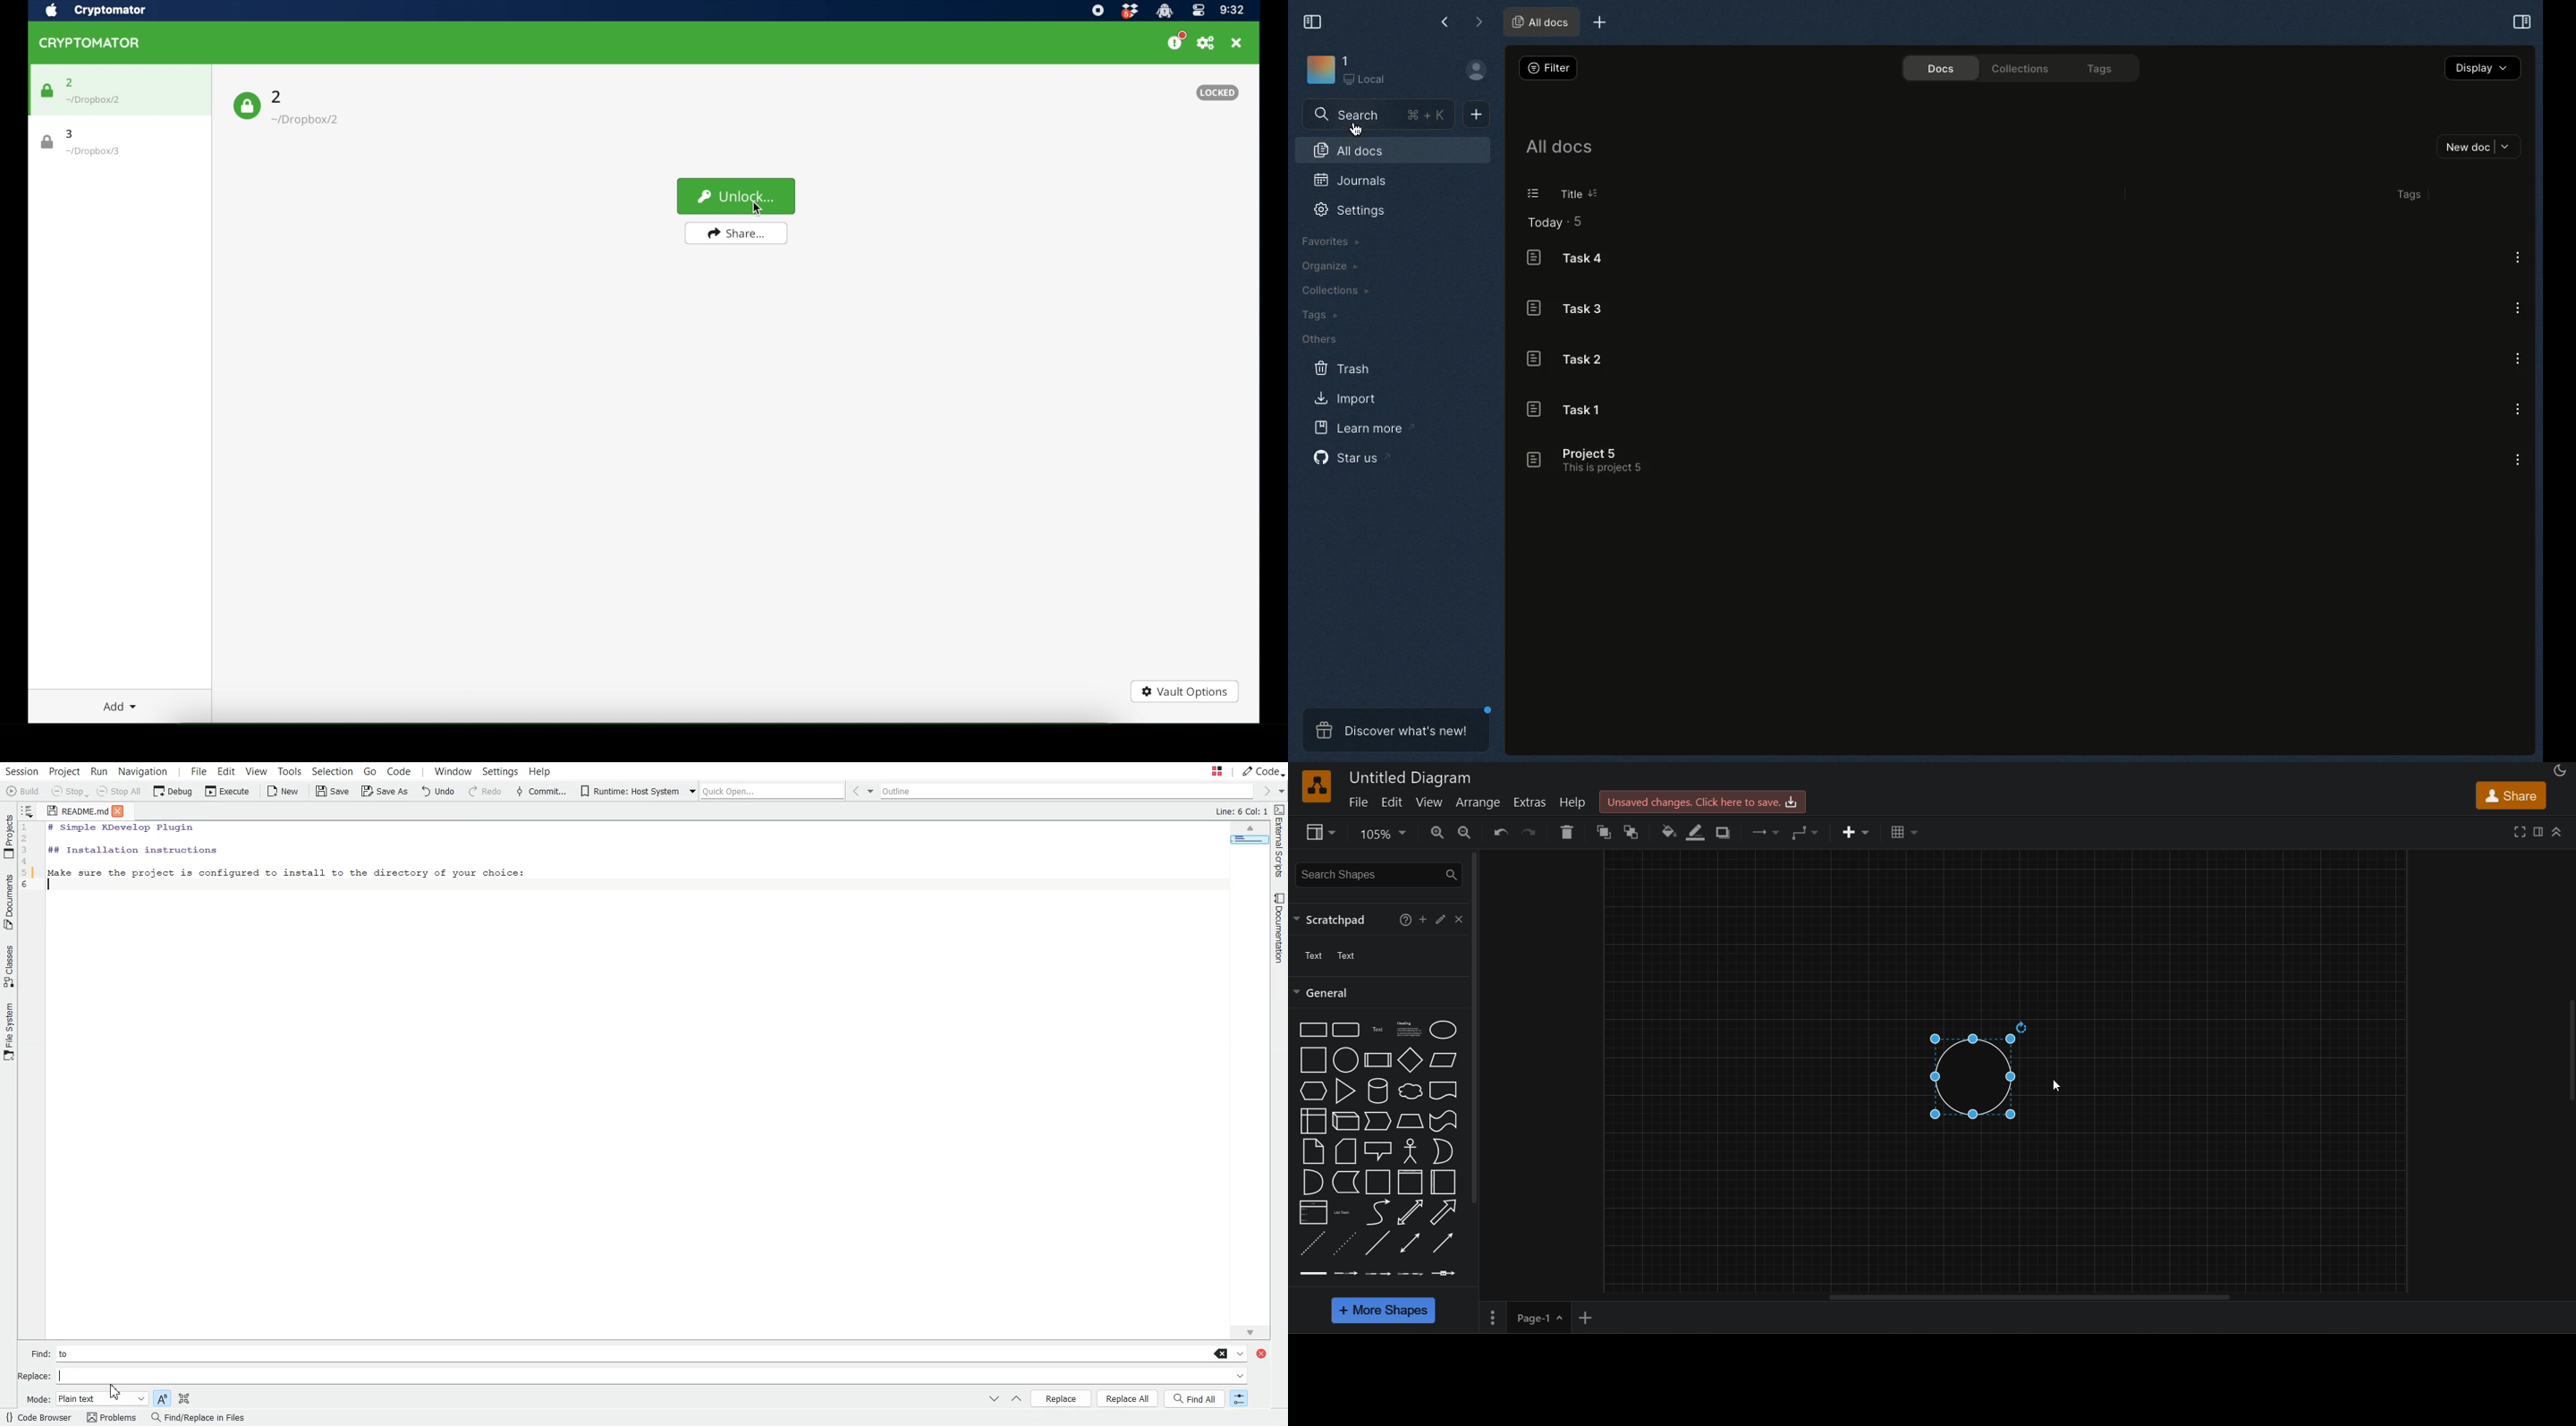  I want to click on to front, so click(1603, 831).